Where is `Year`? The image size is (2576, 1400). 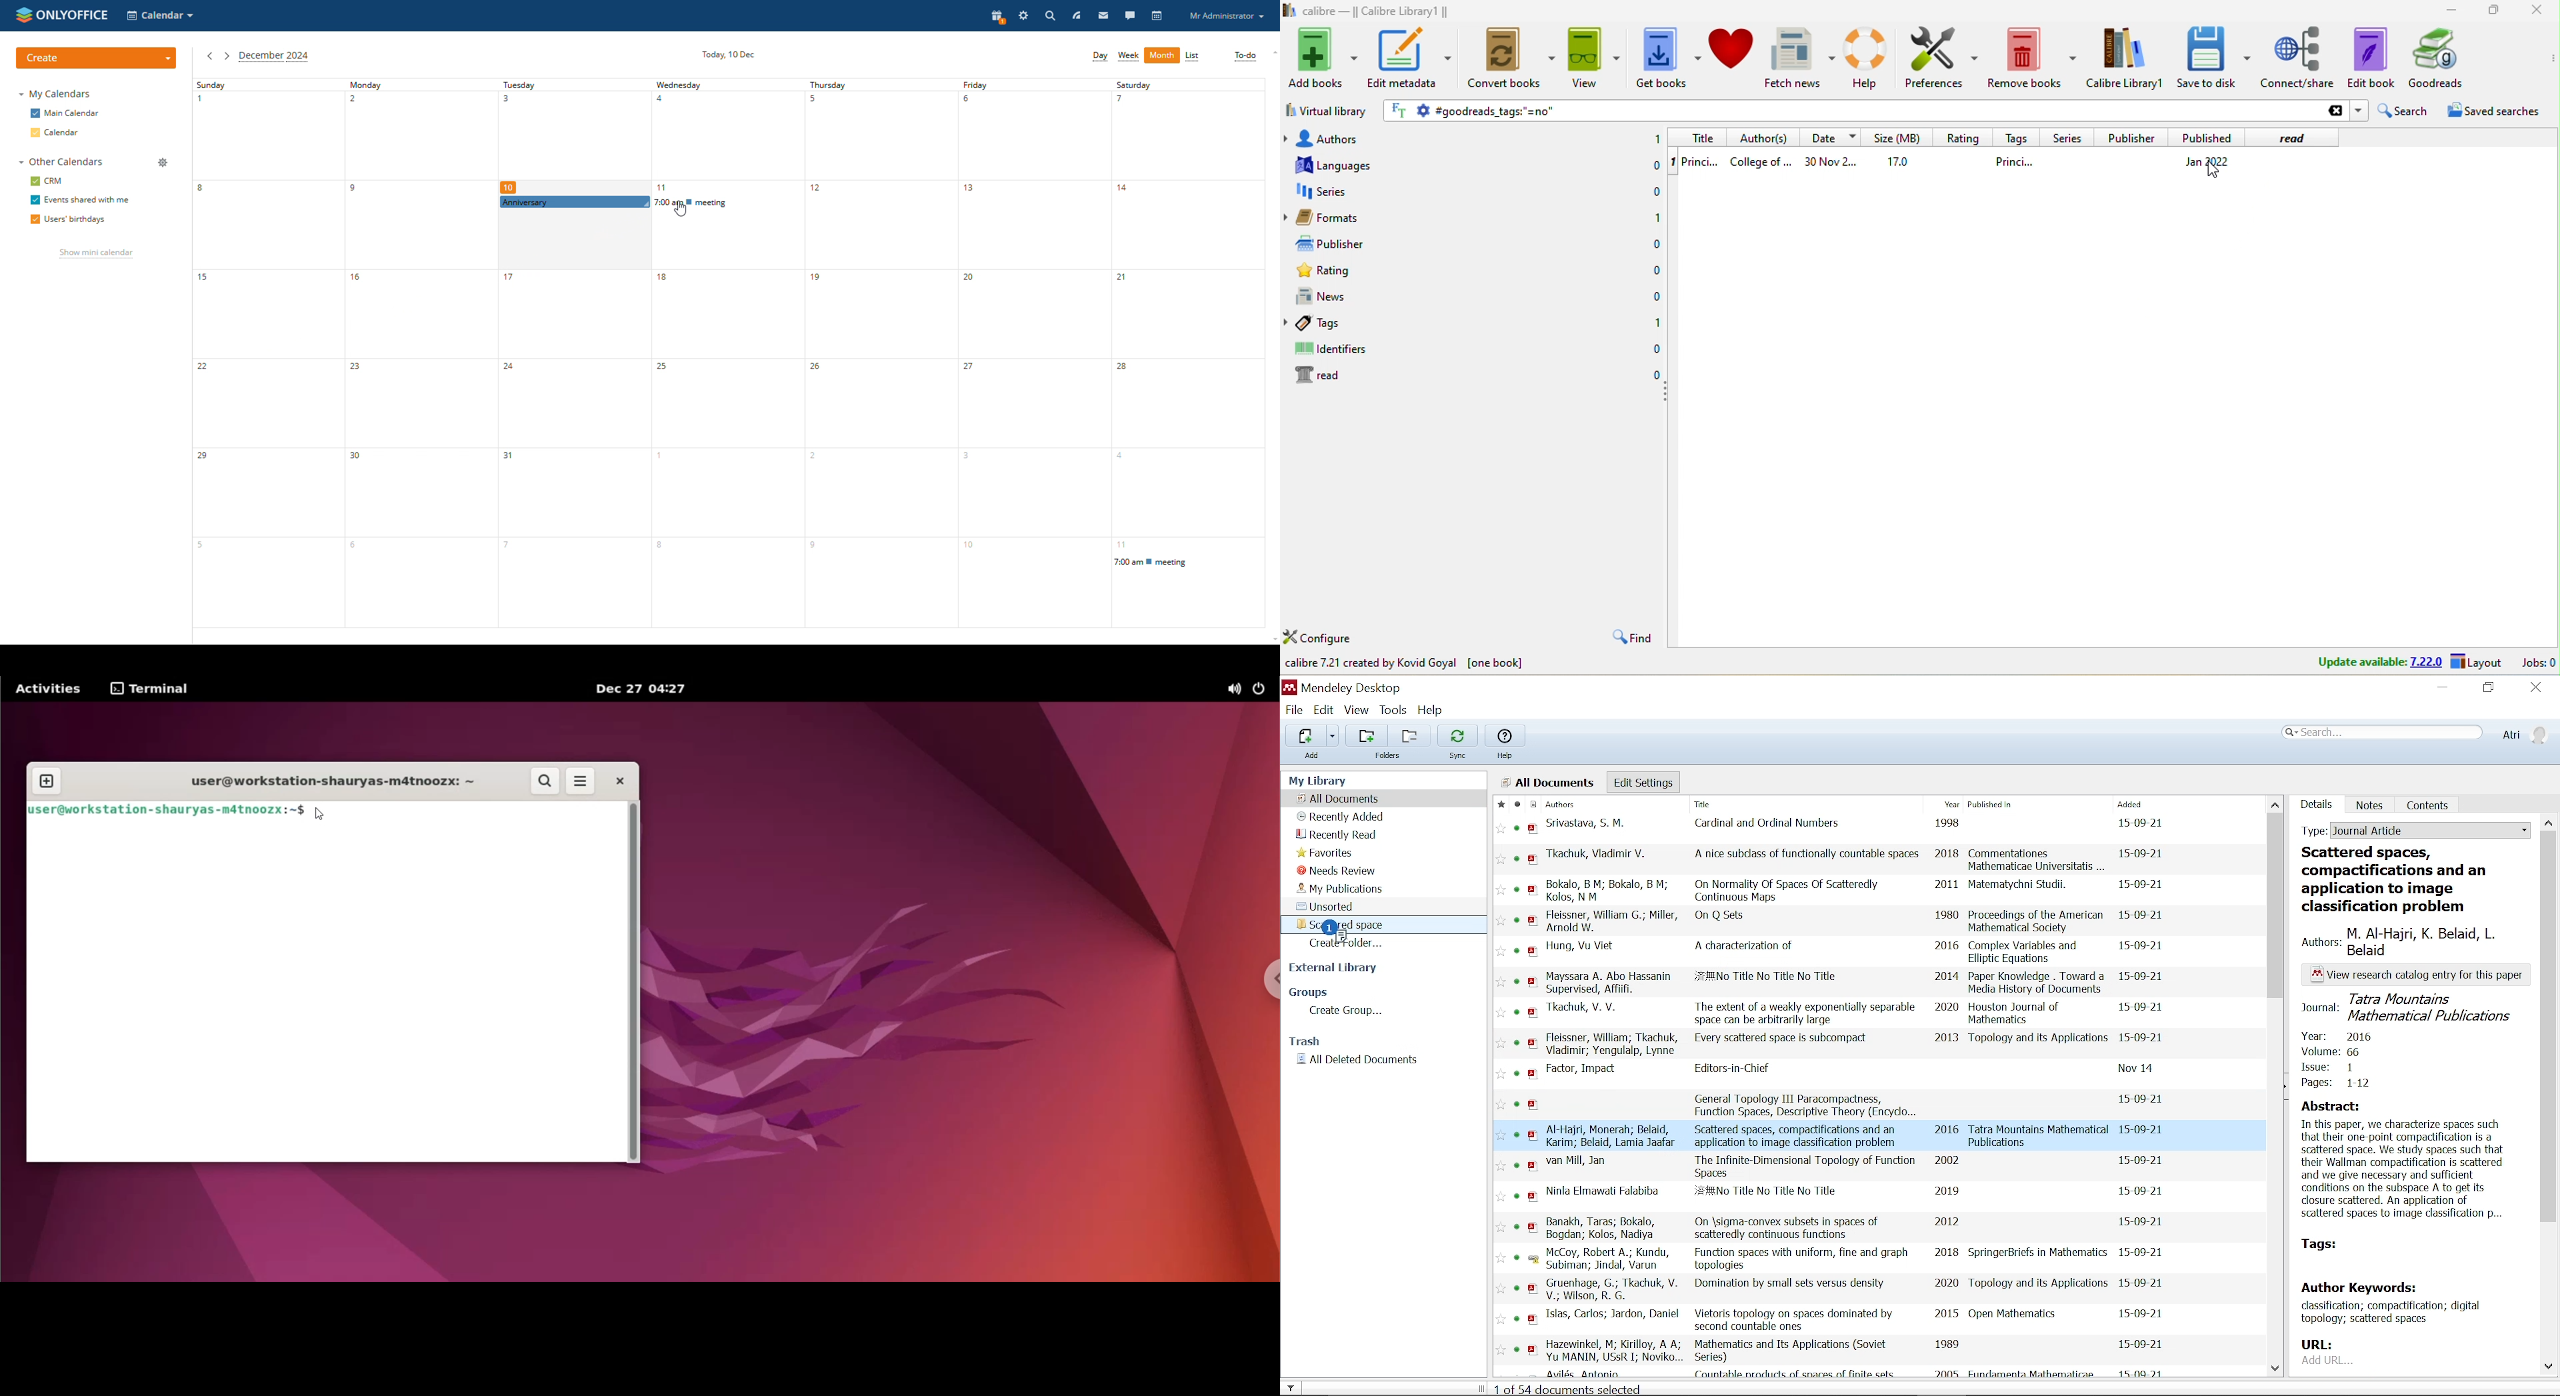 Year is located at coordinates (1949, 805).